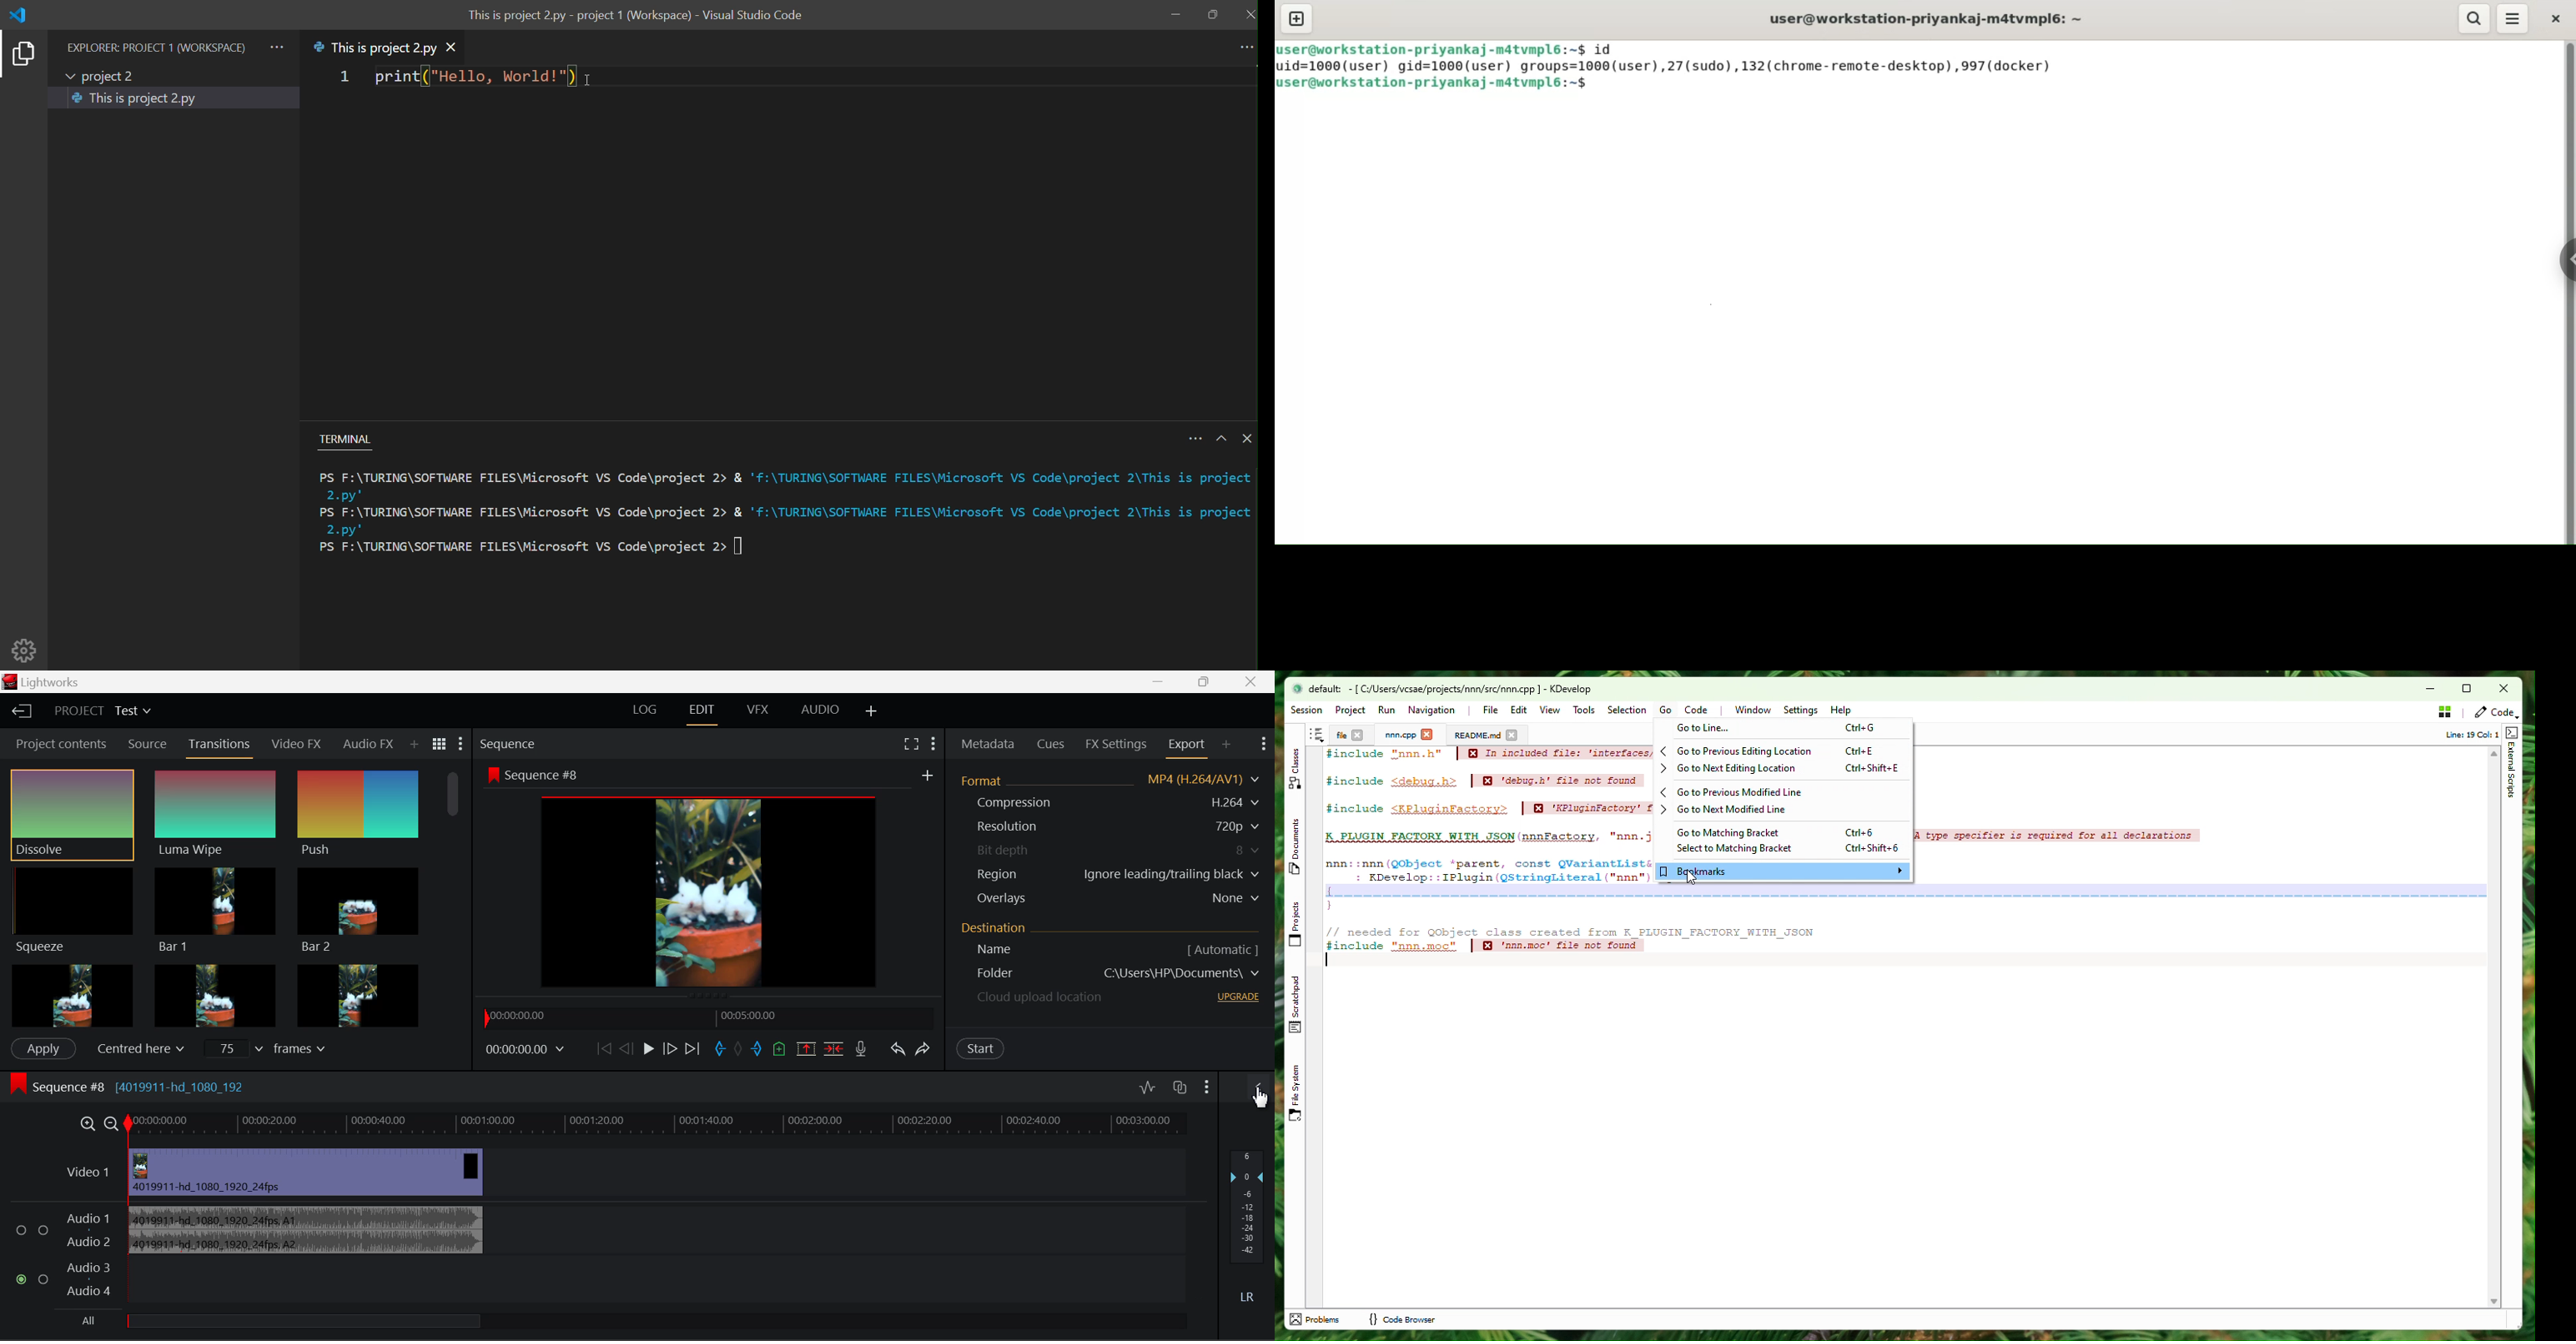  Describe the element at coordinates (935, 741) in the screenshot. I see `Show Settings` at that location.